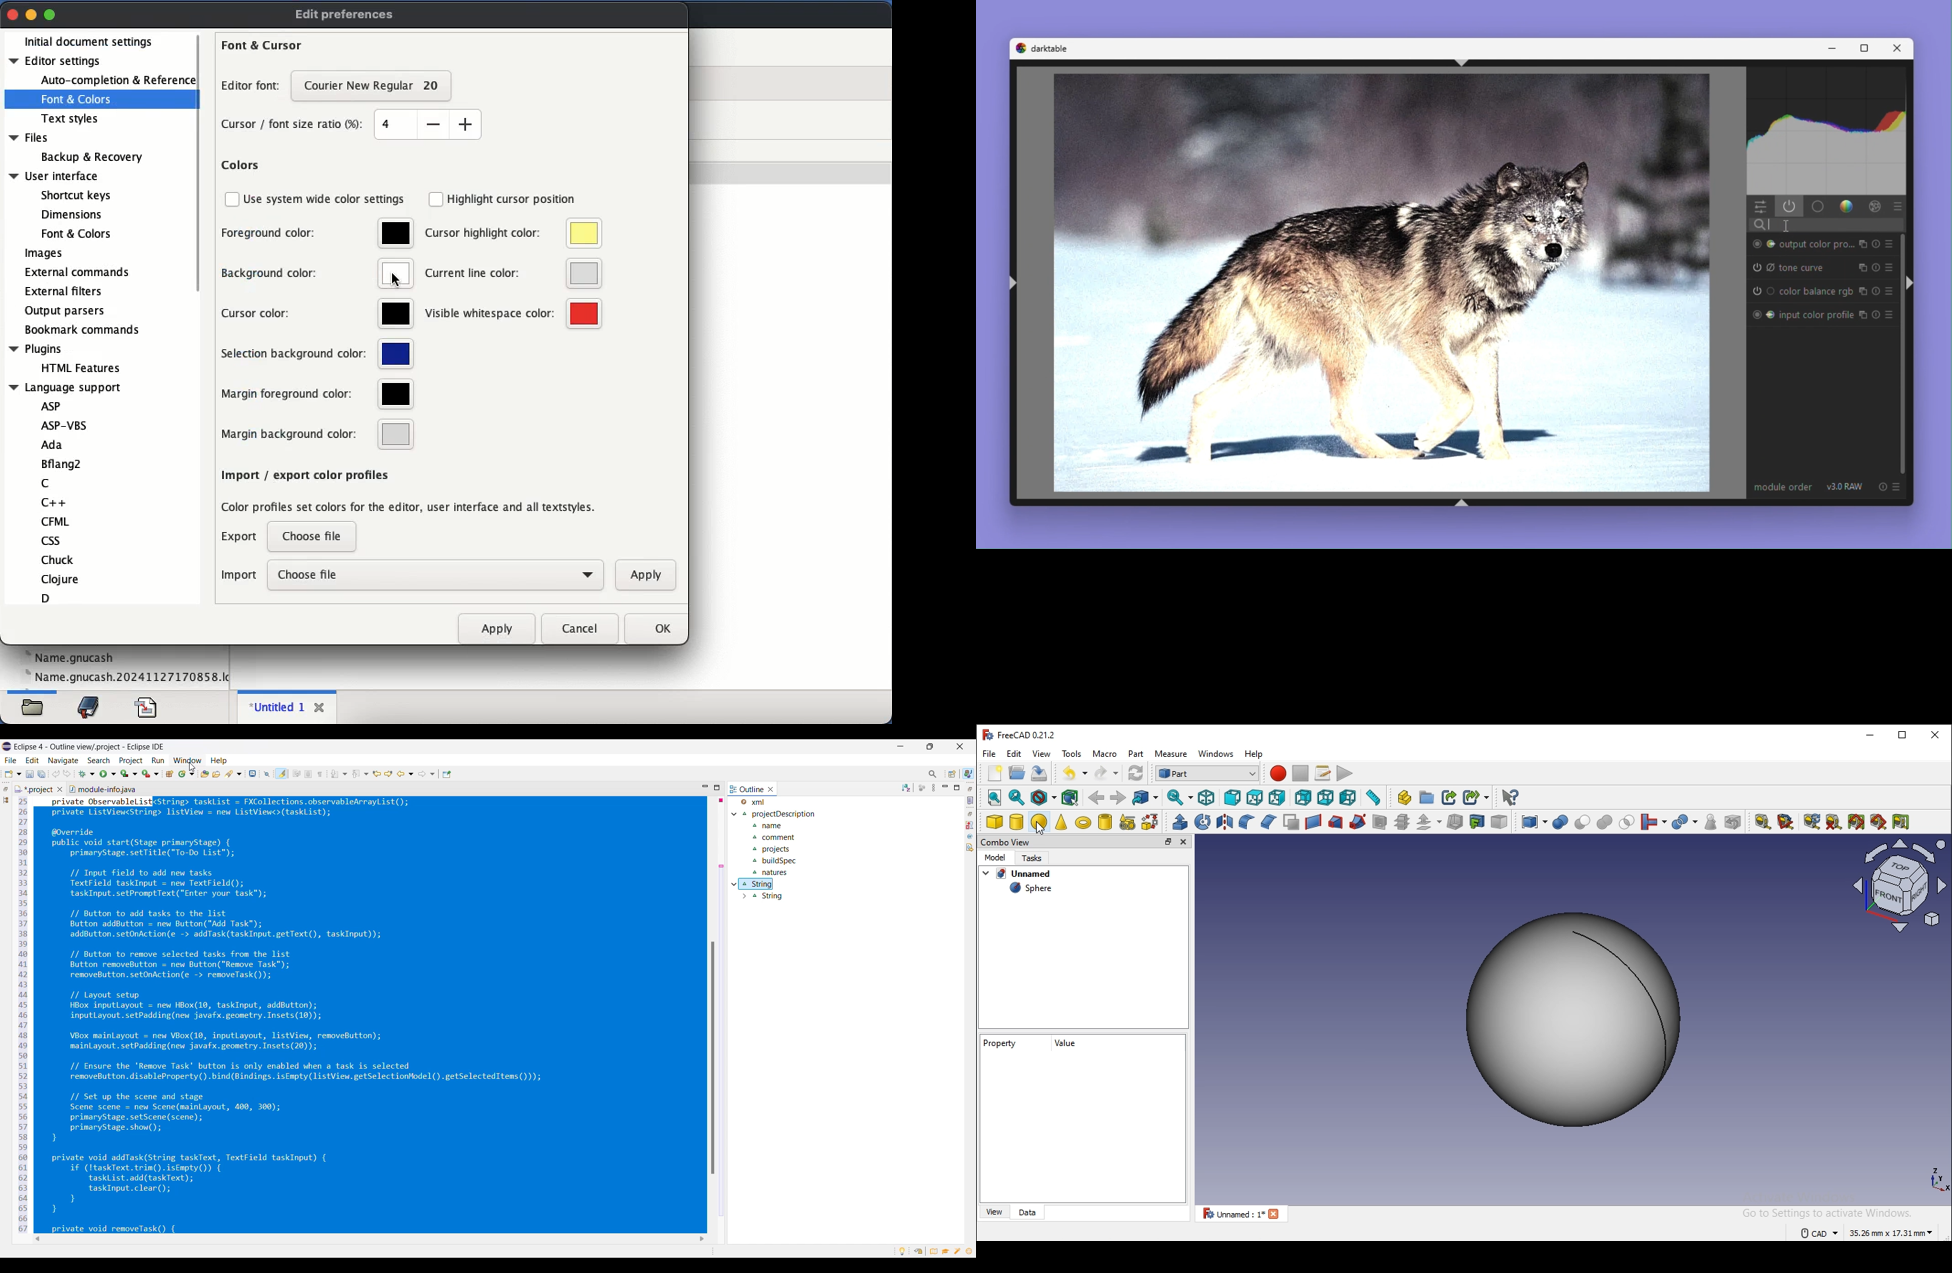 Image resolution: width=1960 pixels, height=1288 pixels. I want to click on cut, so click(1581, 823).